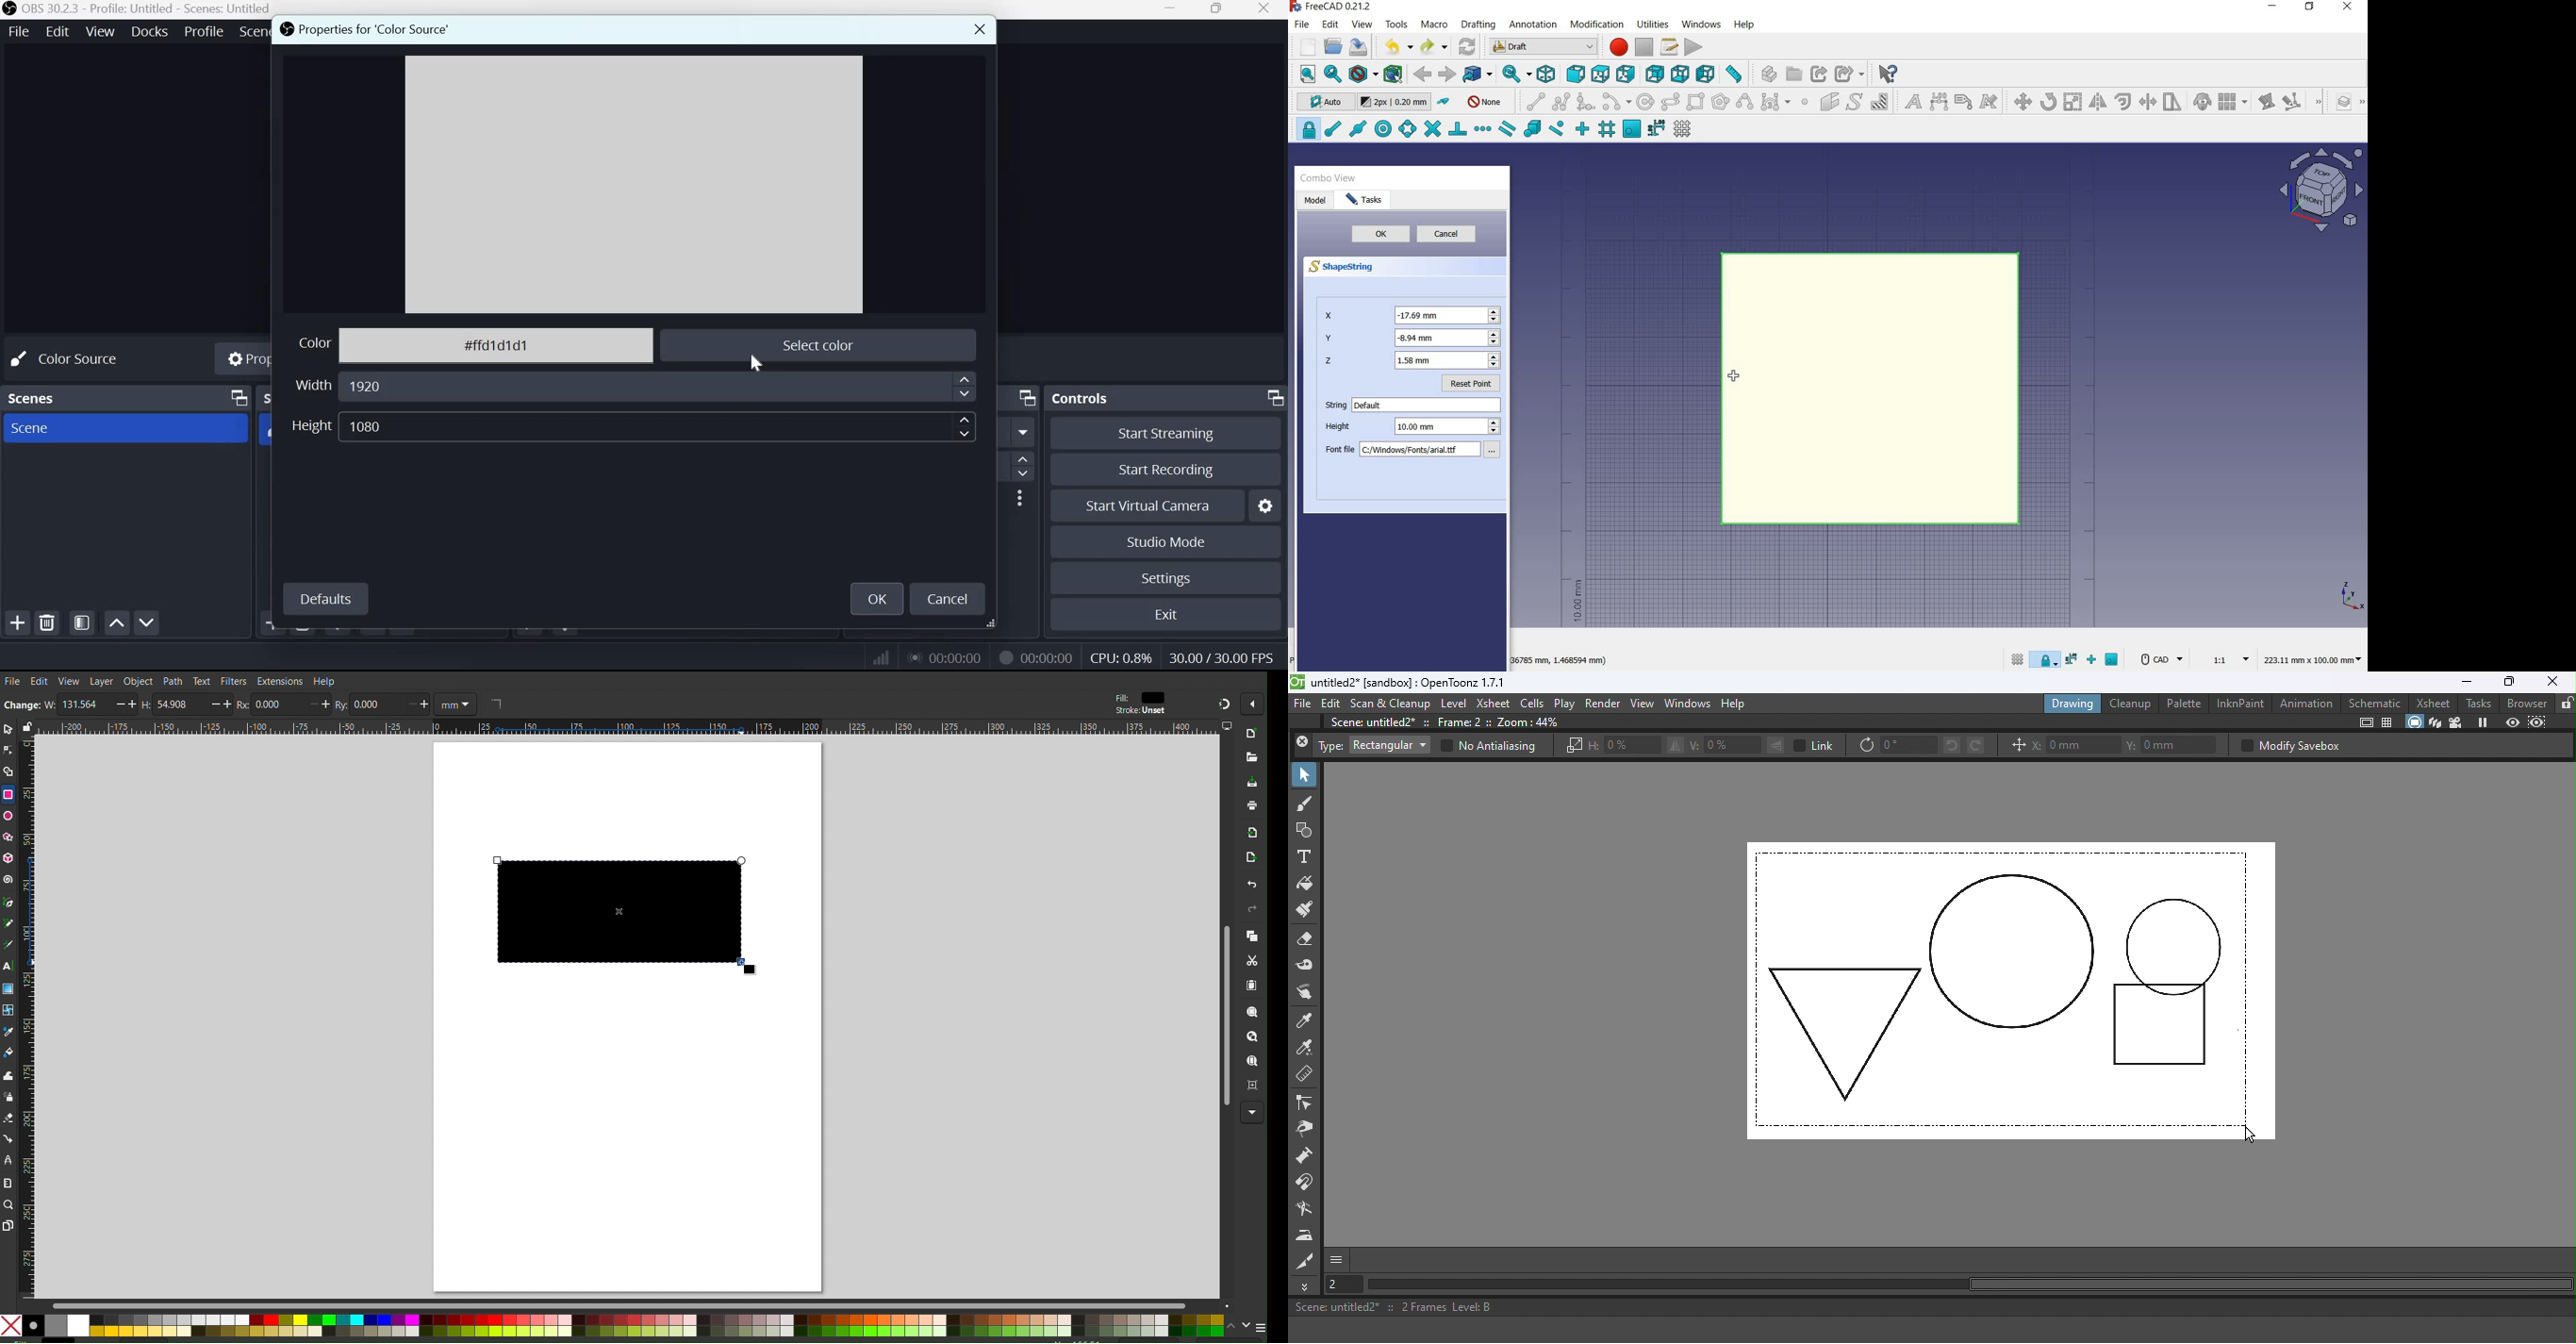  What do you see at coordinates (8, 879) in the screenshot?
I see `Spiral` at bounding box center [8, 879].